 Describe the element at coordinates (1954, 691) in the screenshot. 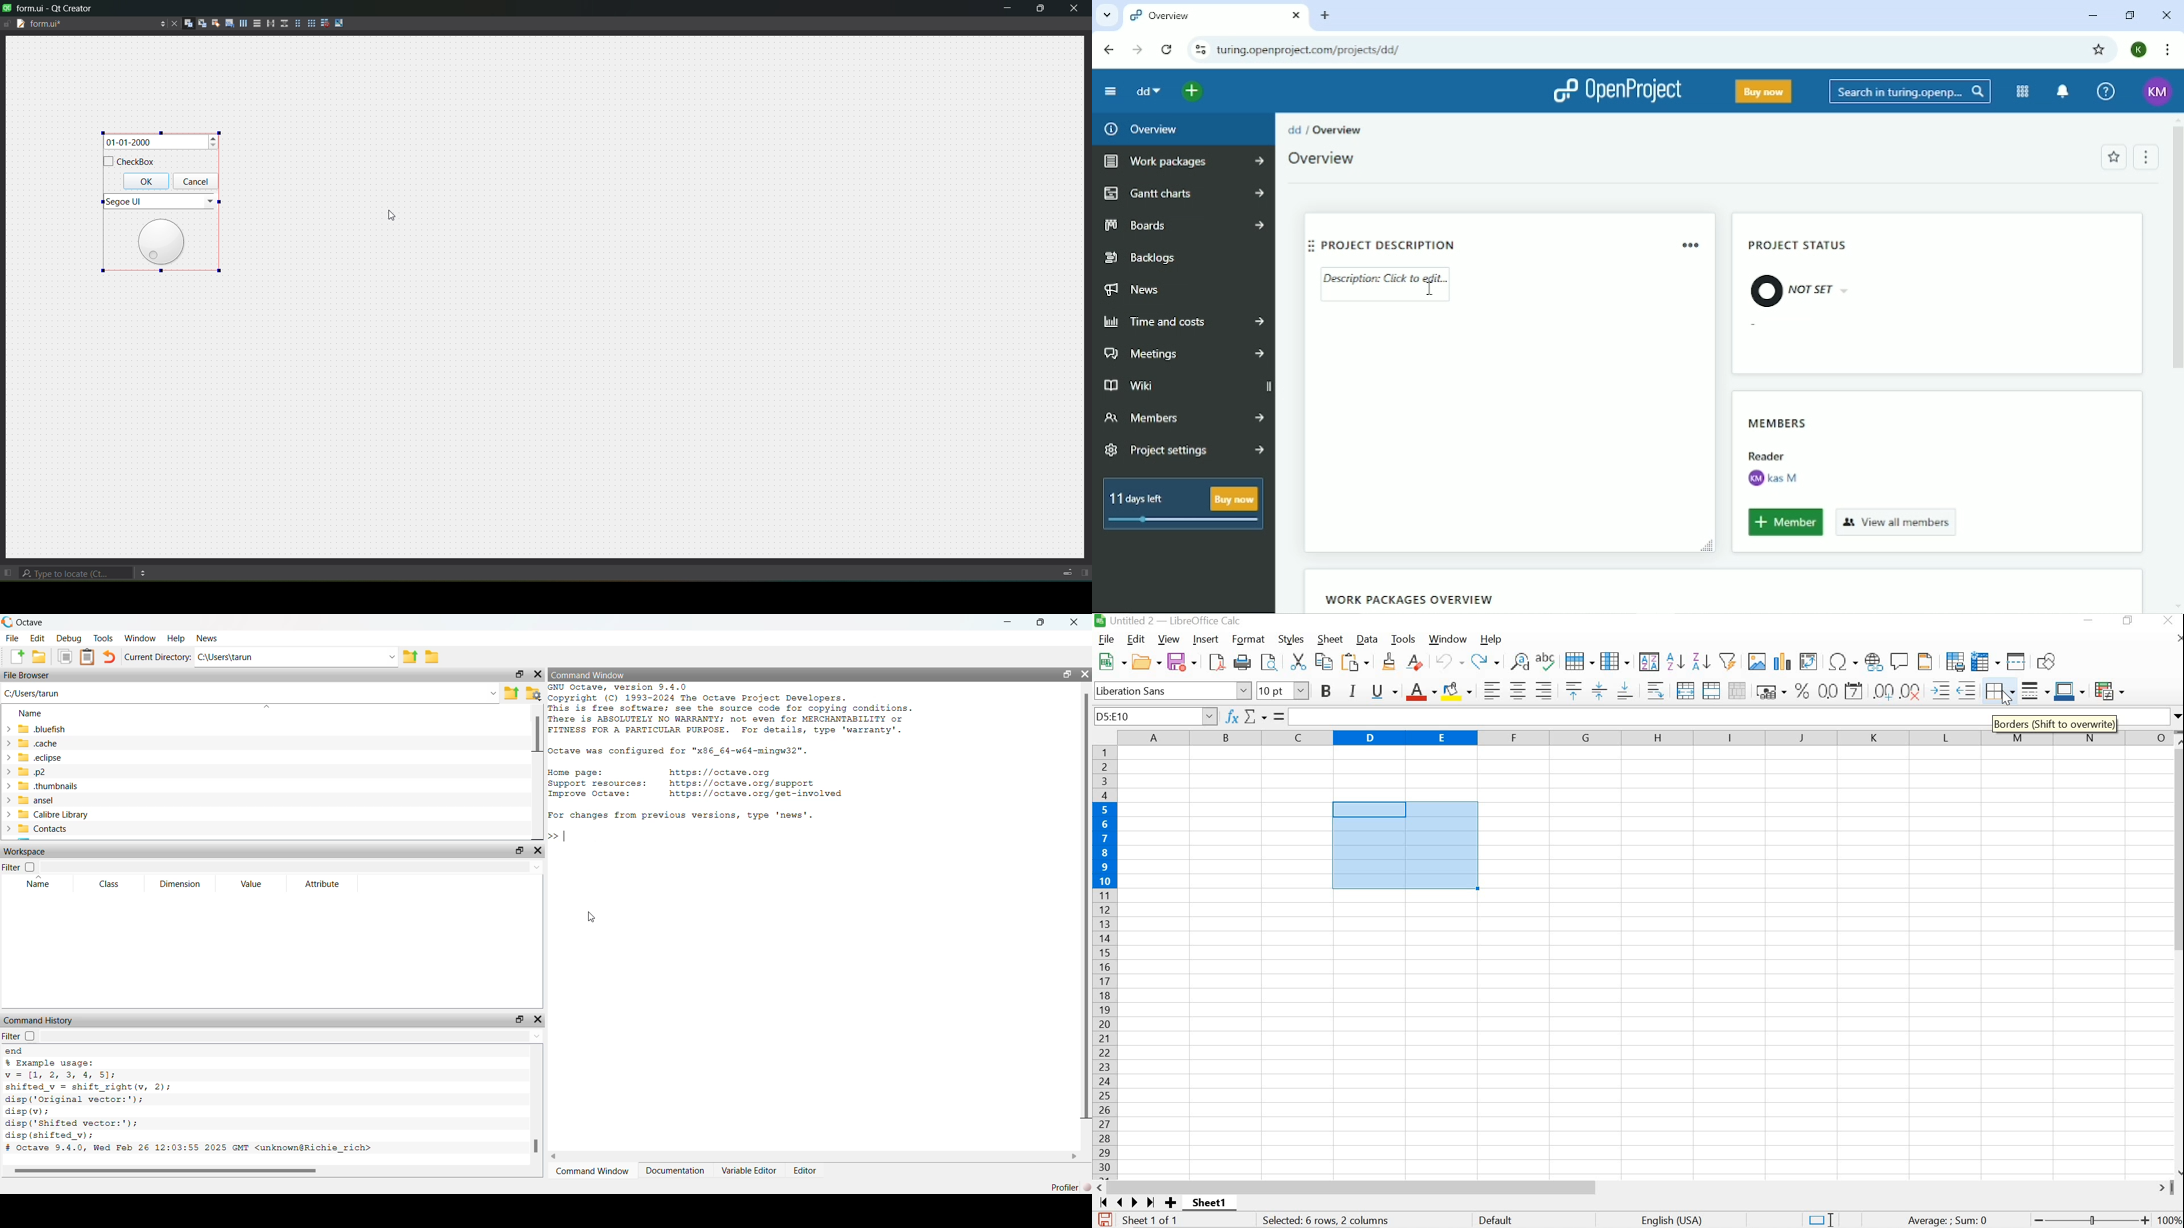

I see `INCREASE INDENT OR DECREASE INDENT` at that location.